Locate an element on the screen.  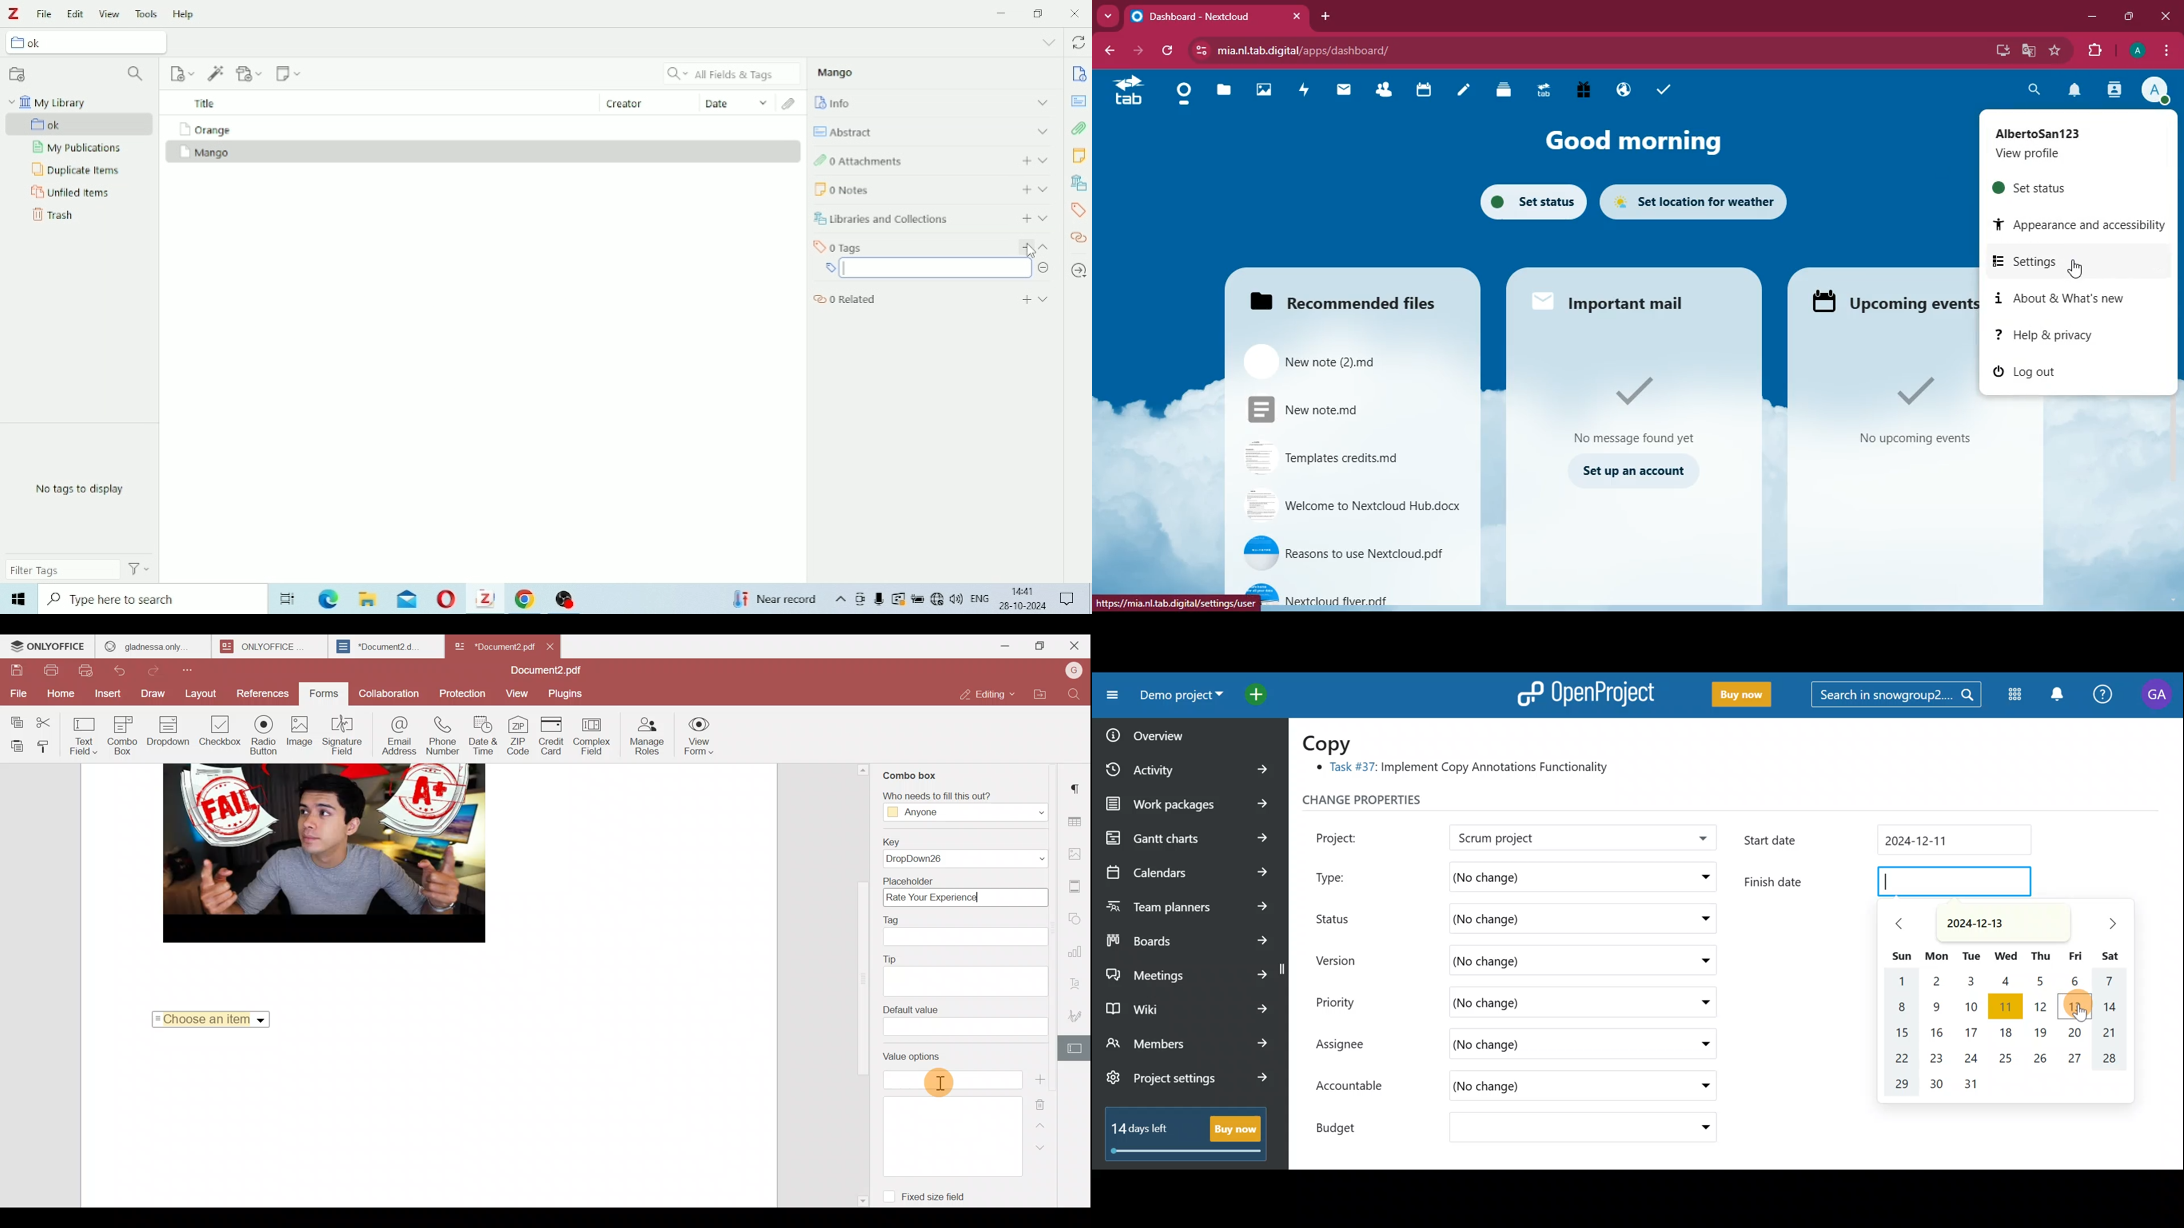
Overview is located at coordinates (1178, 732).